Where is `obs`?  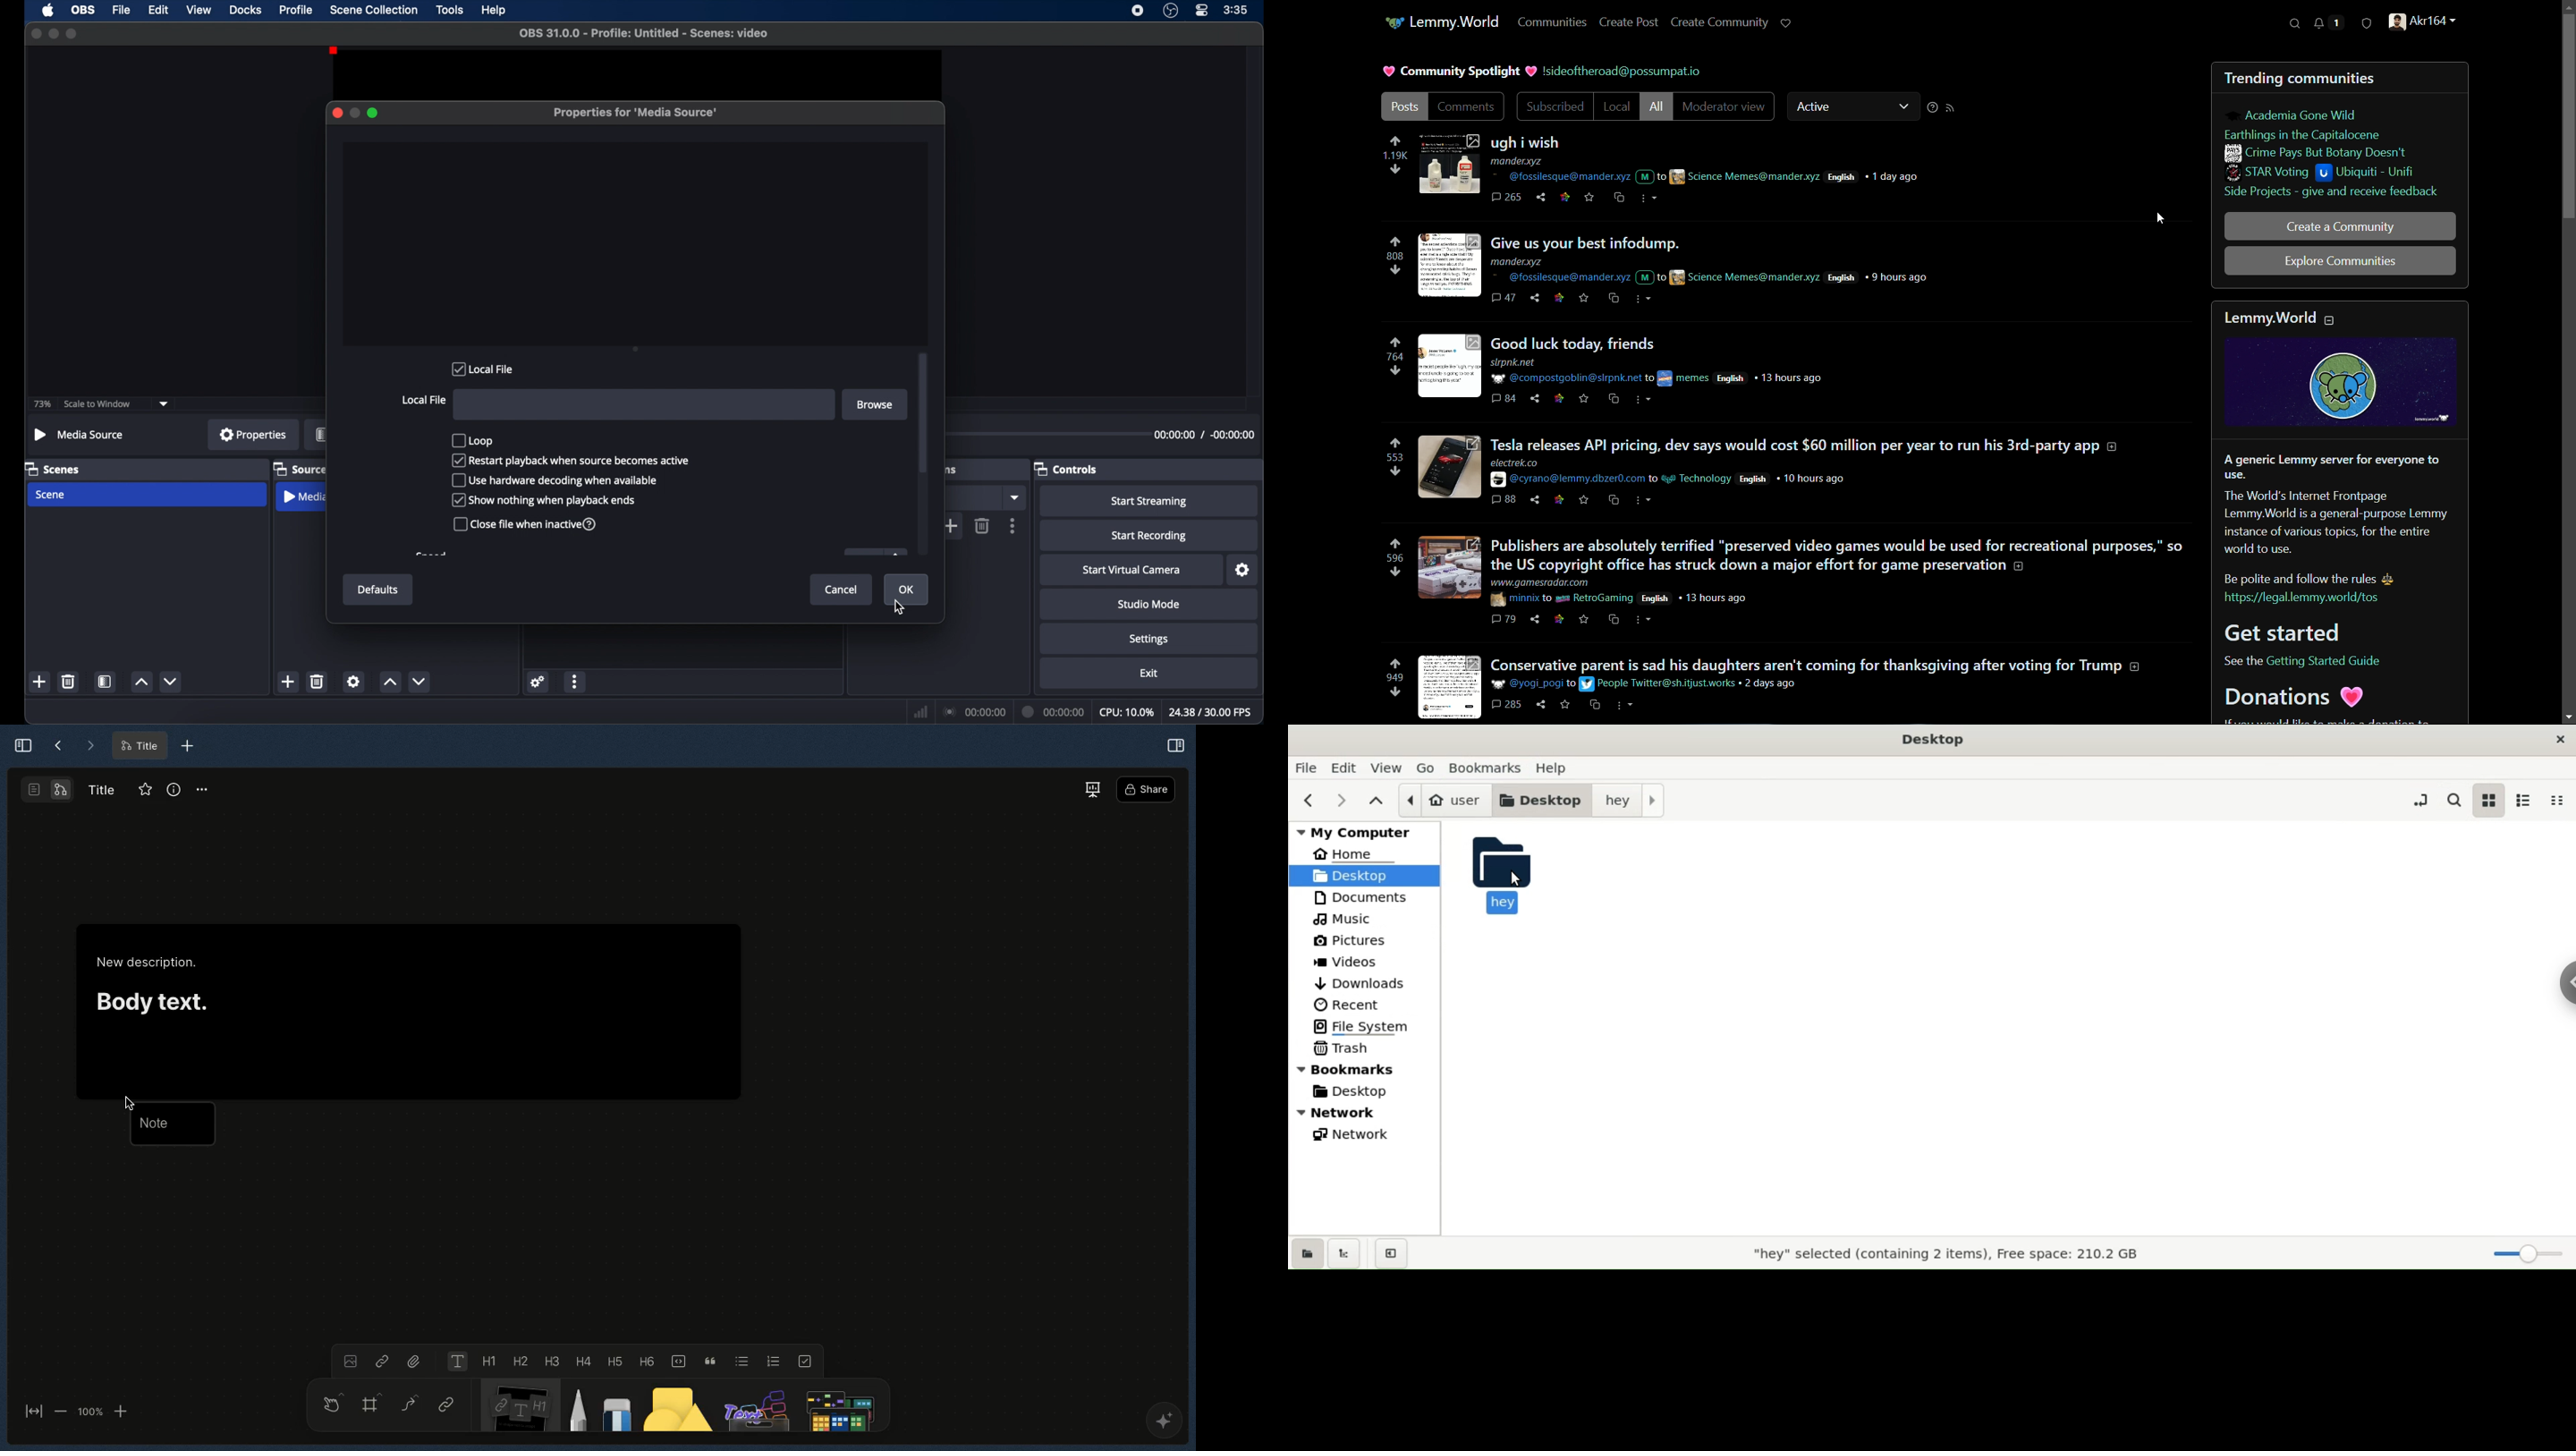
obs is located at coordinates (82, 9).